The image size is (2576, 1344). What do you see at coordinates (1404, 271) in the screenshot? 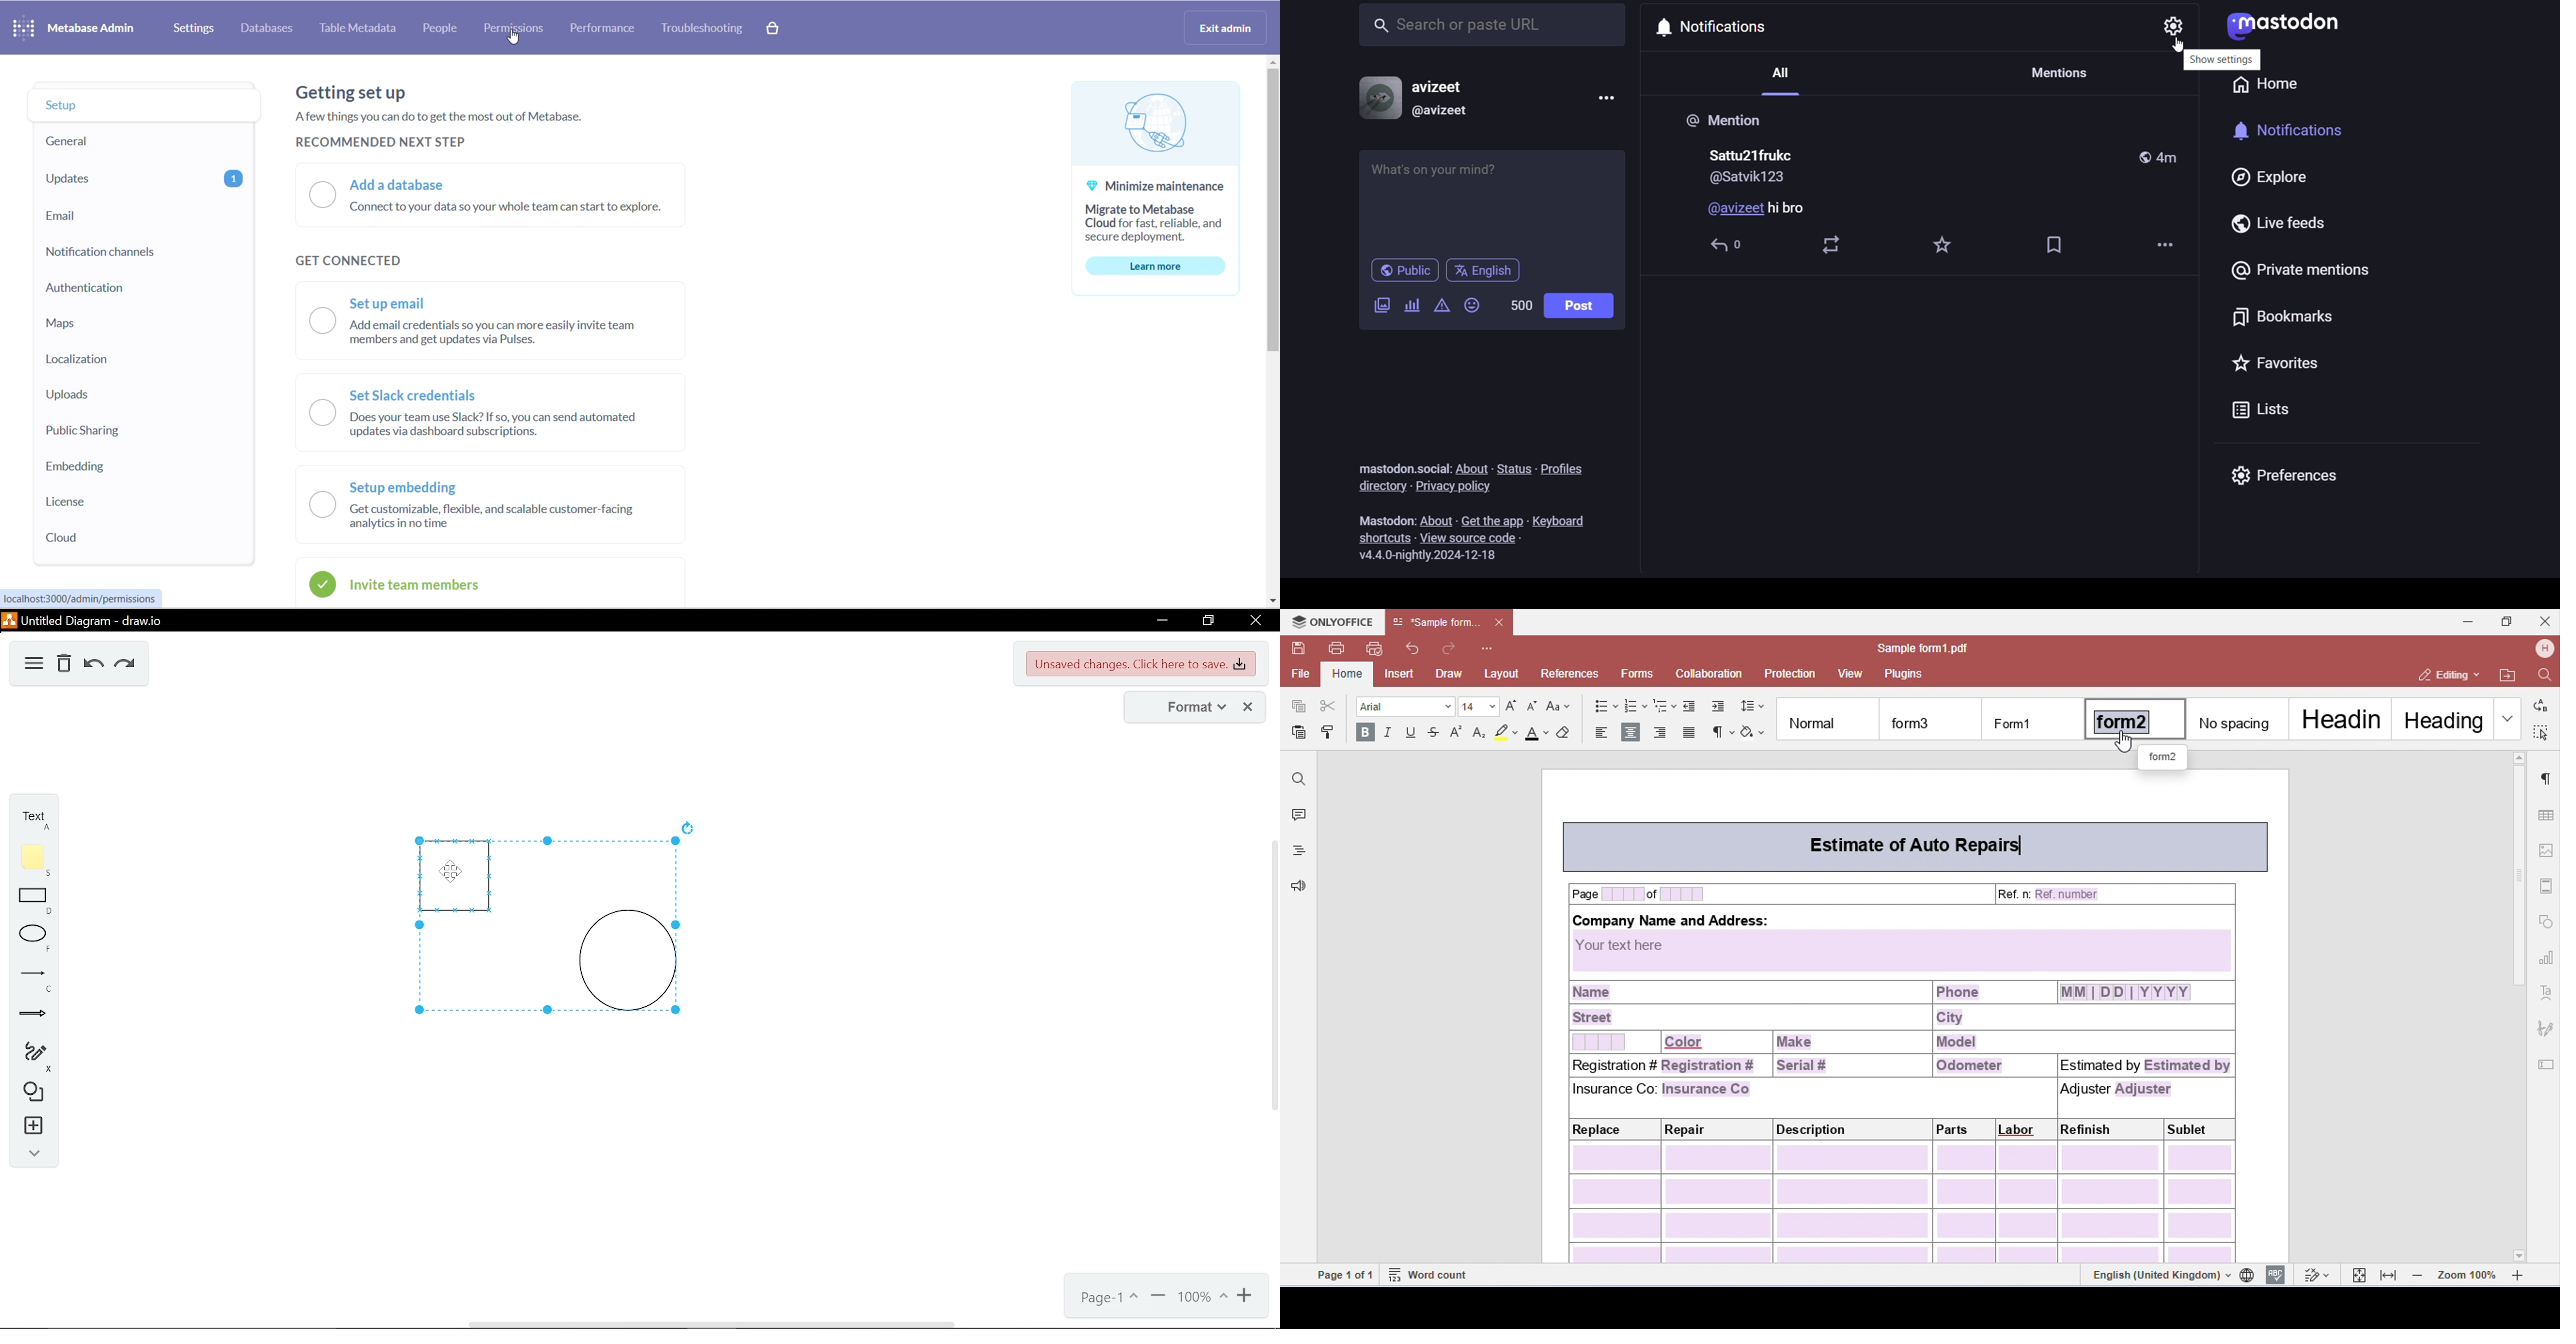
I see `Public ` at bounding box center [1404, 271].